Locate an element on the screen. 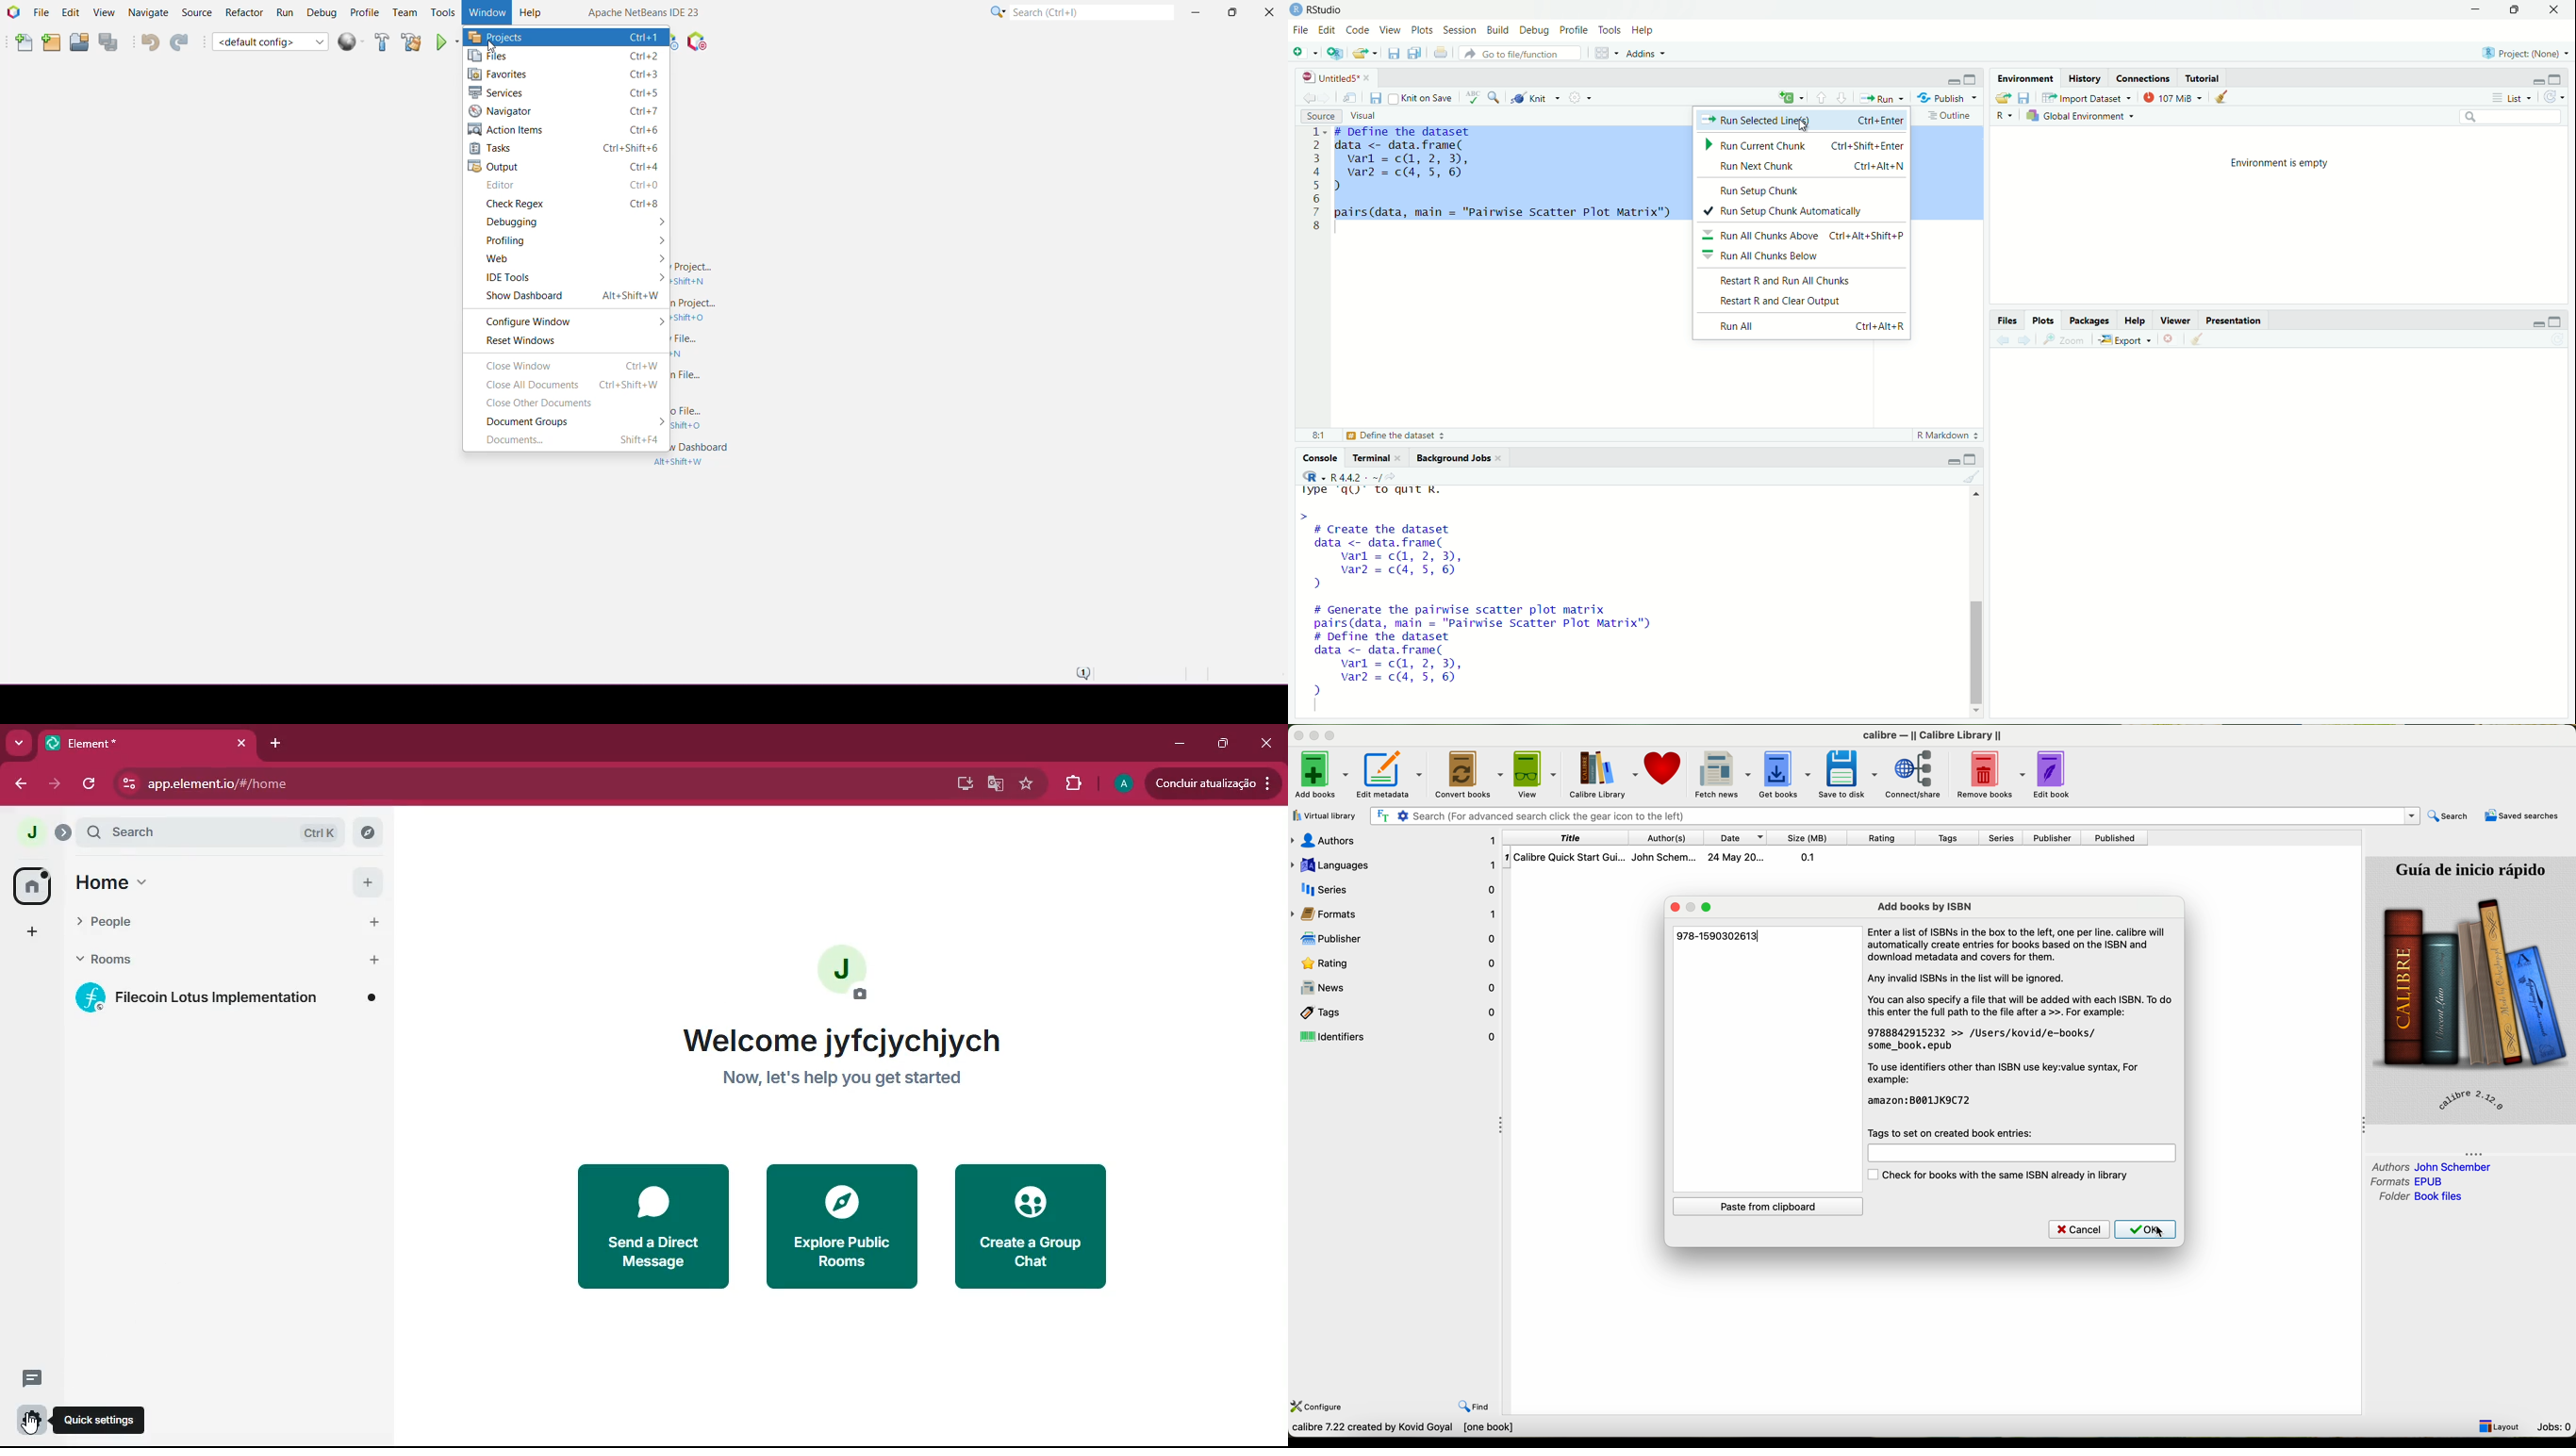  Environment is located at coordinates (2024, 76).